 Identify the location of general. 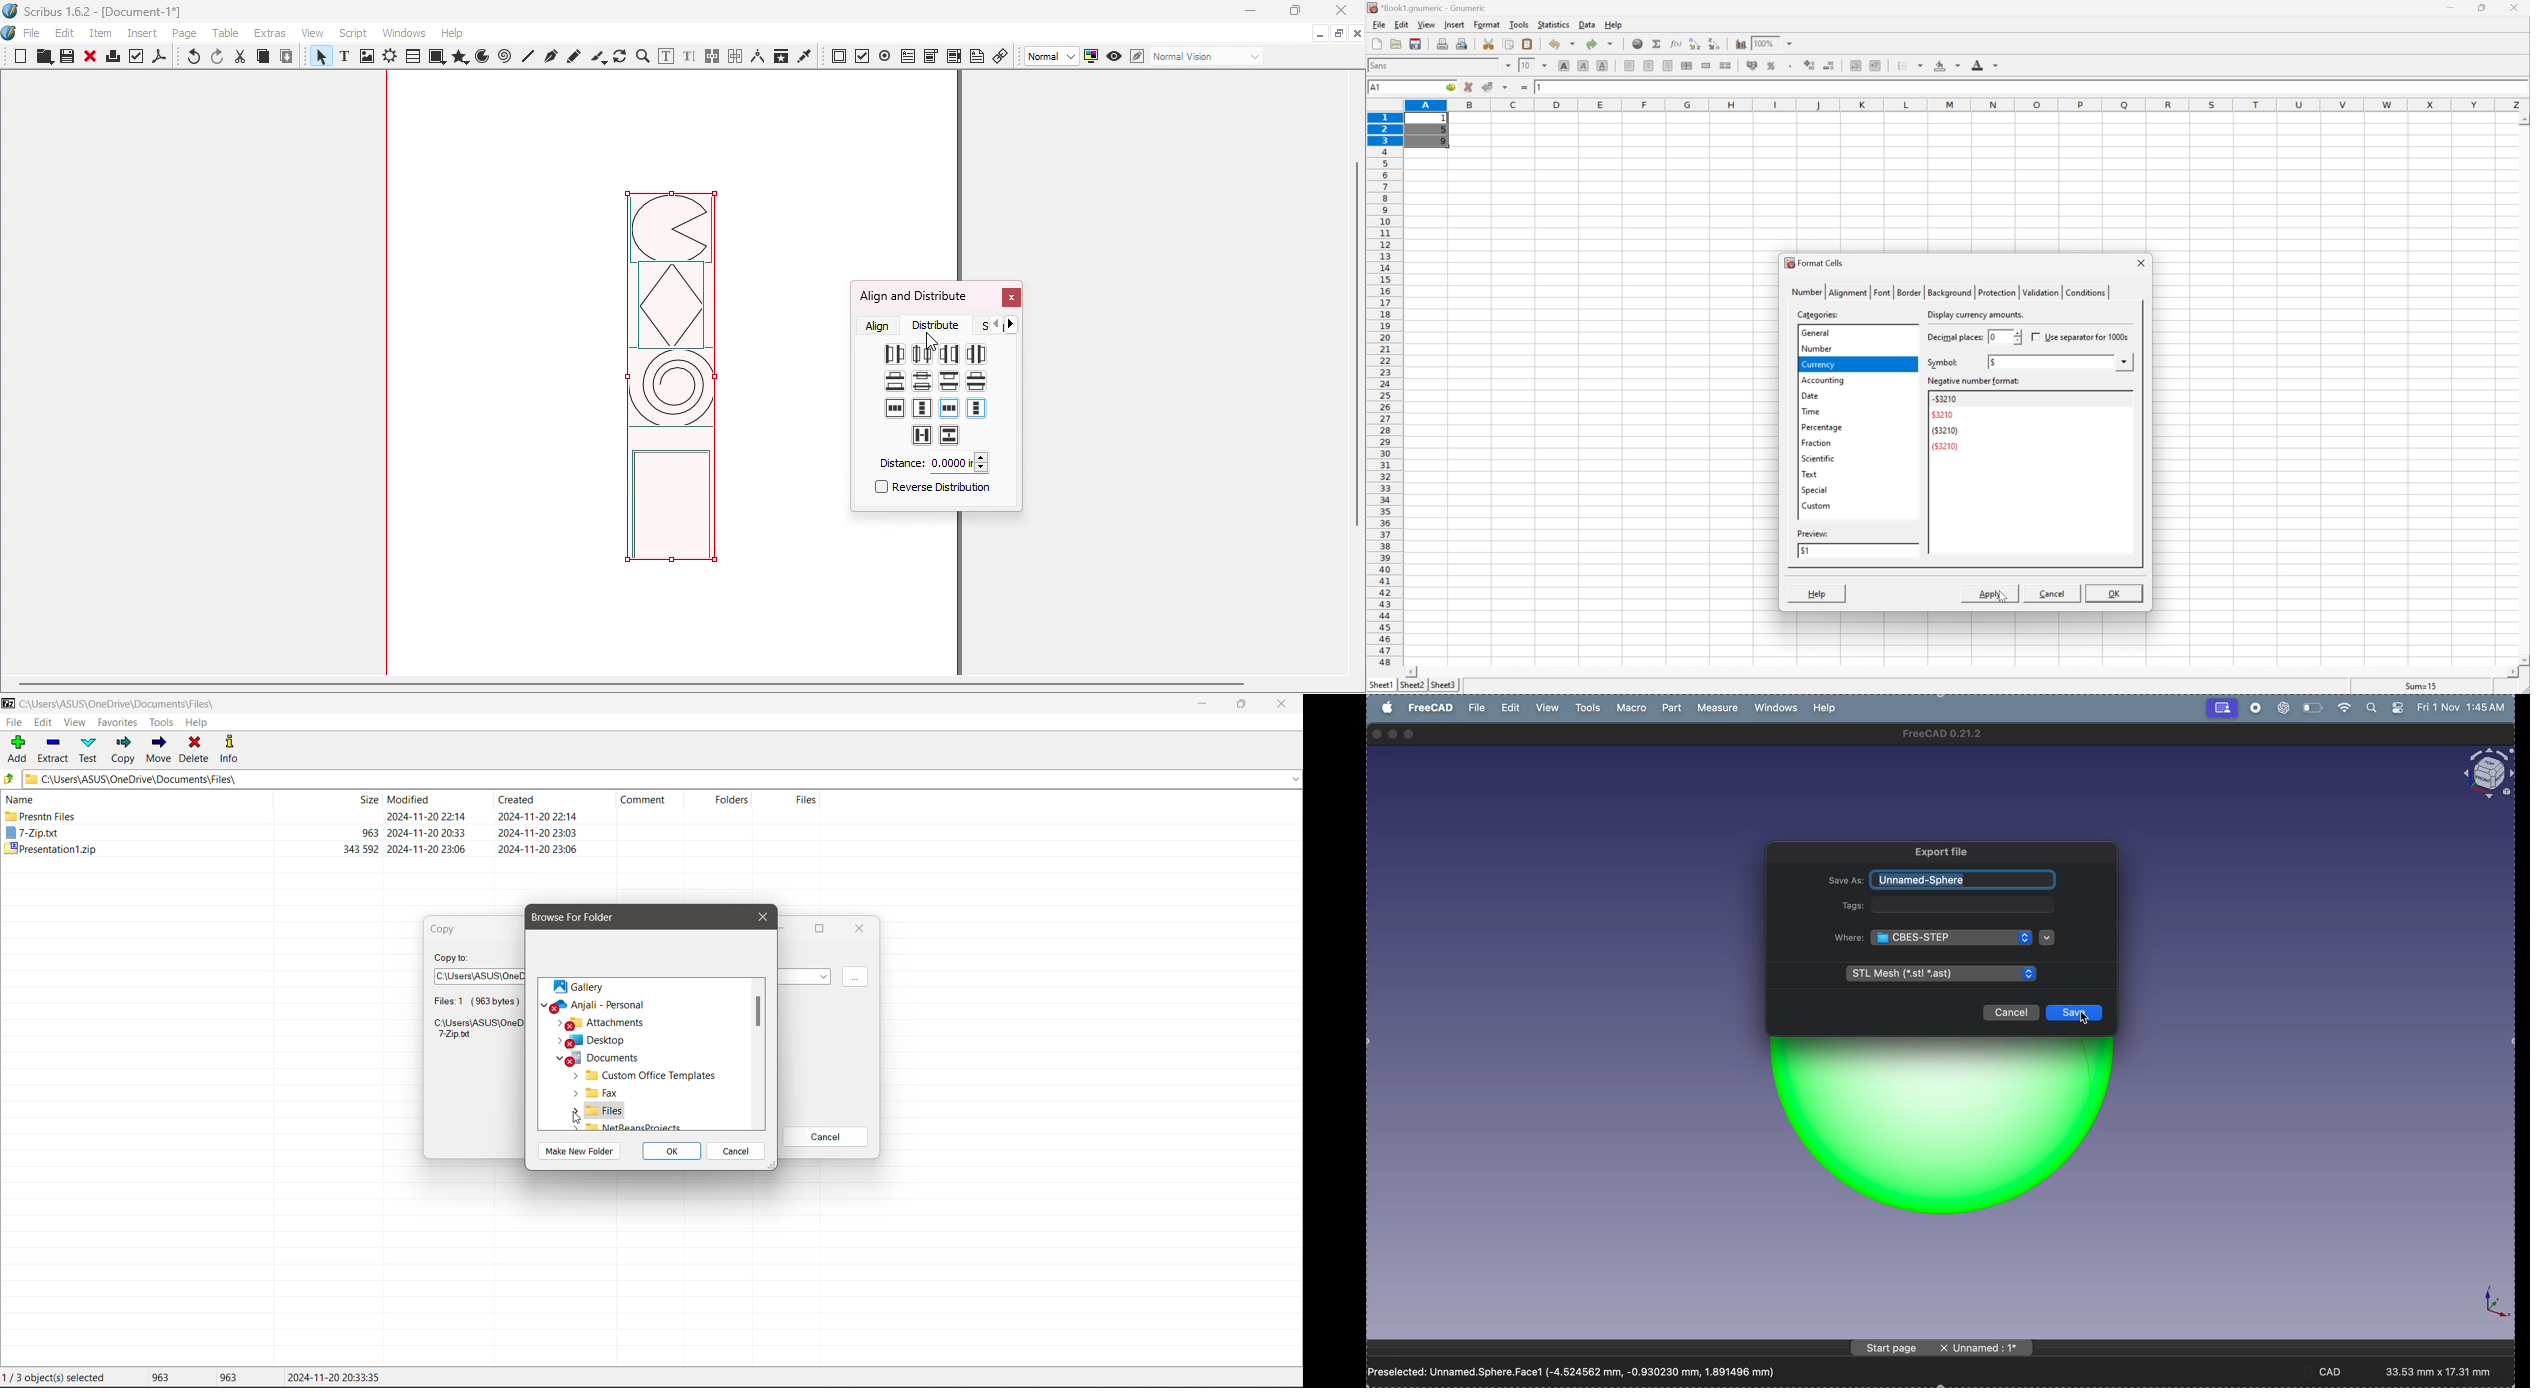
(1816, 332).